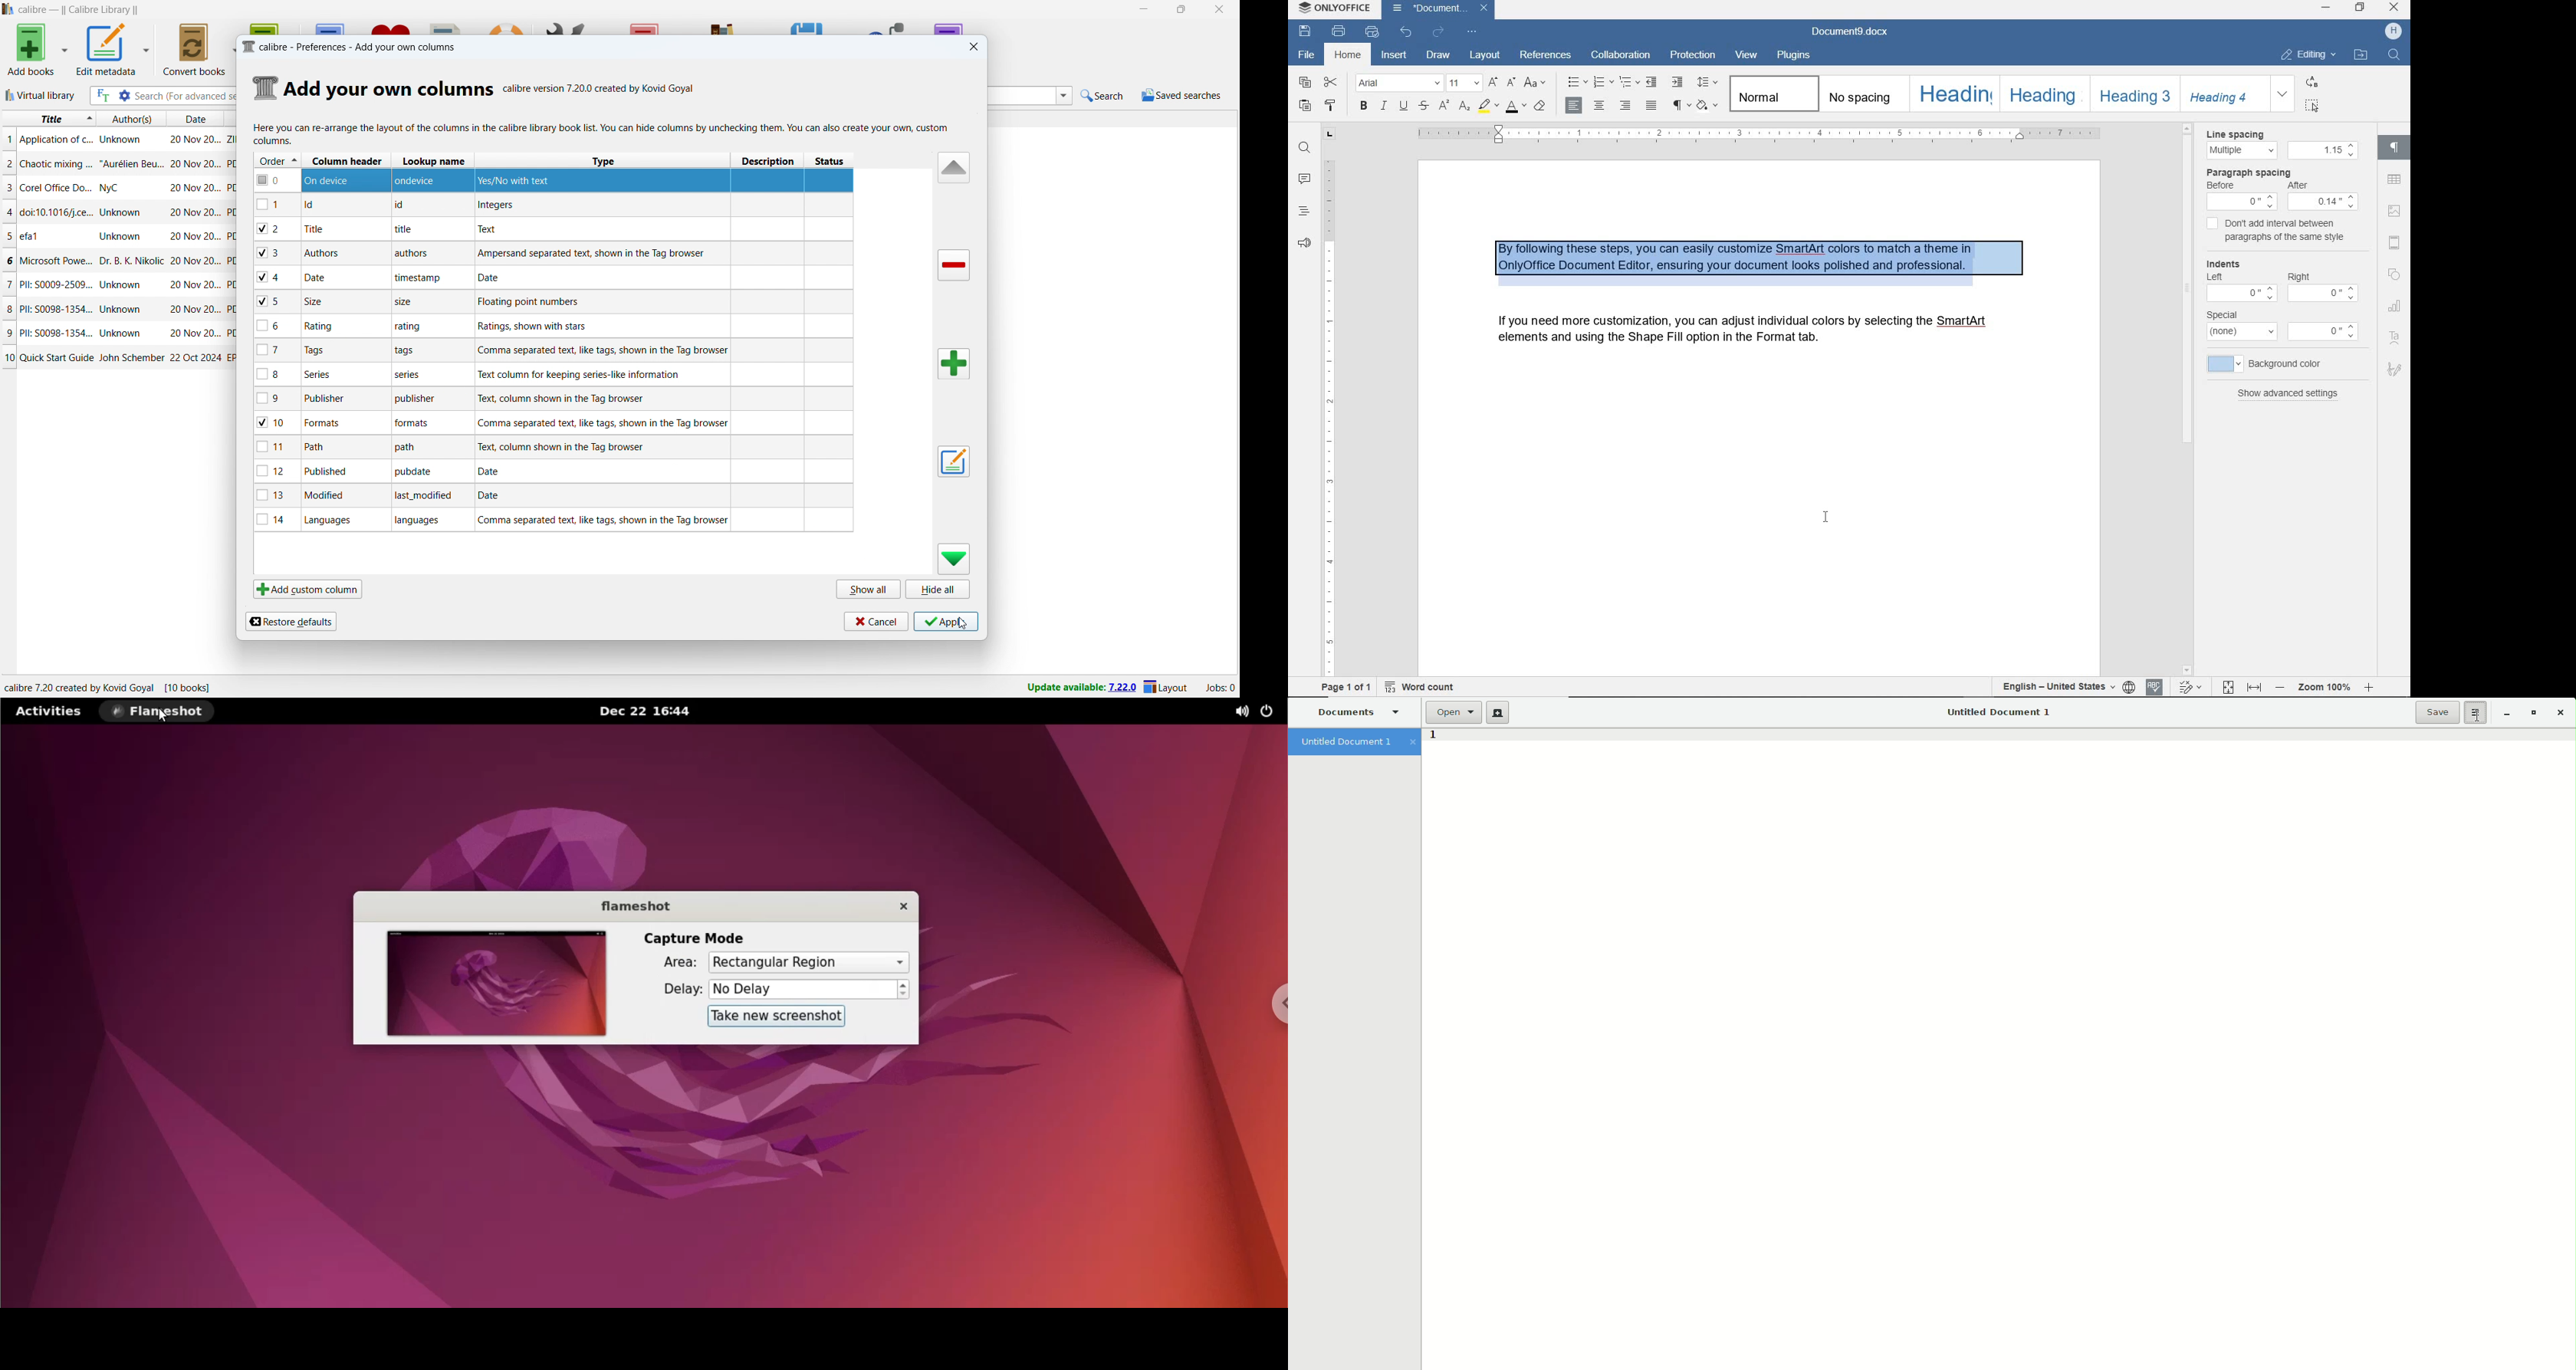 The width and height of the screenshot is (2576, 1372). What do you see at coordinates (57, 357) in the screenshot?
I see `title` at bounding box center [57, 357].